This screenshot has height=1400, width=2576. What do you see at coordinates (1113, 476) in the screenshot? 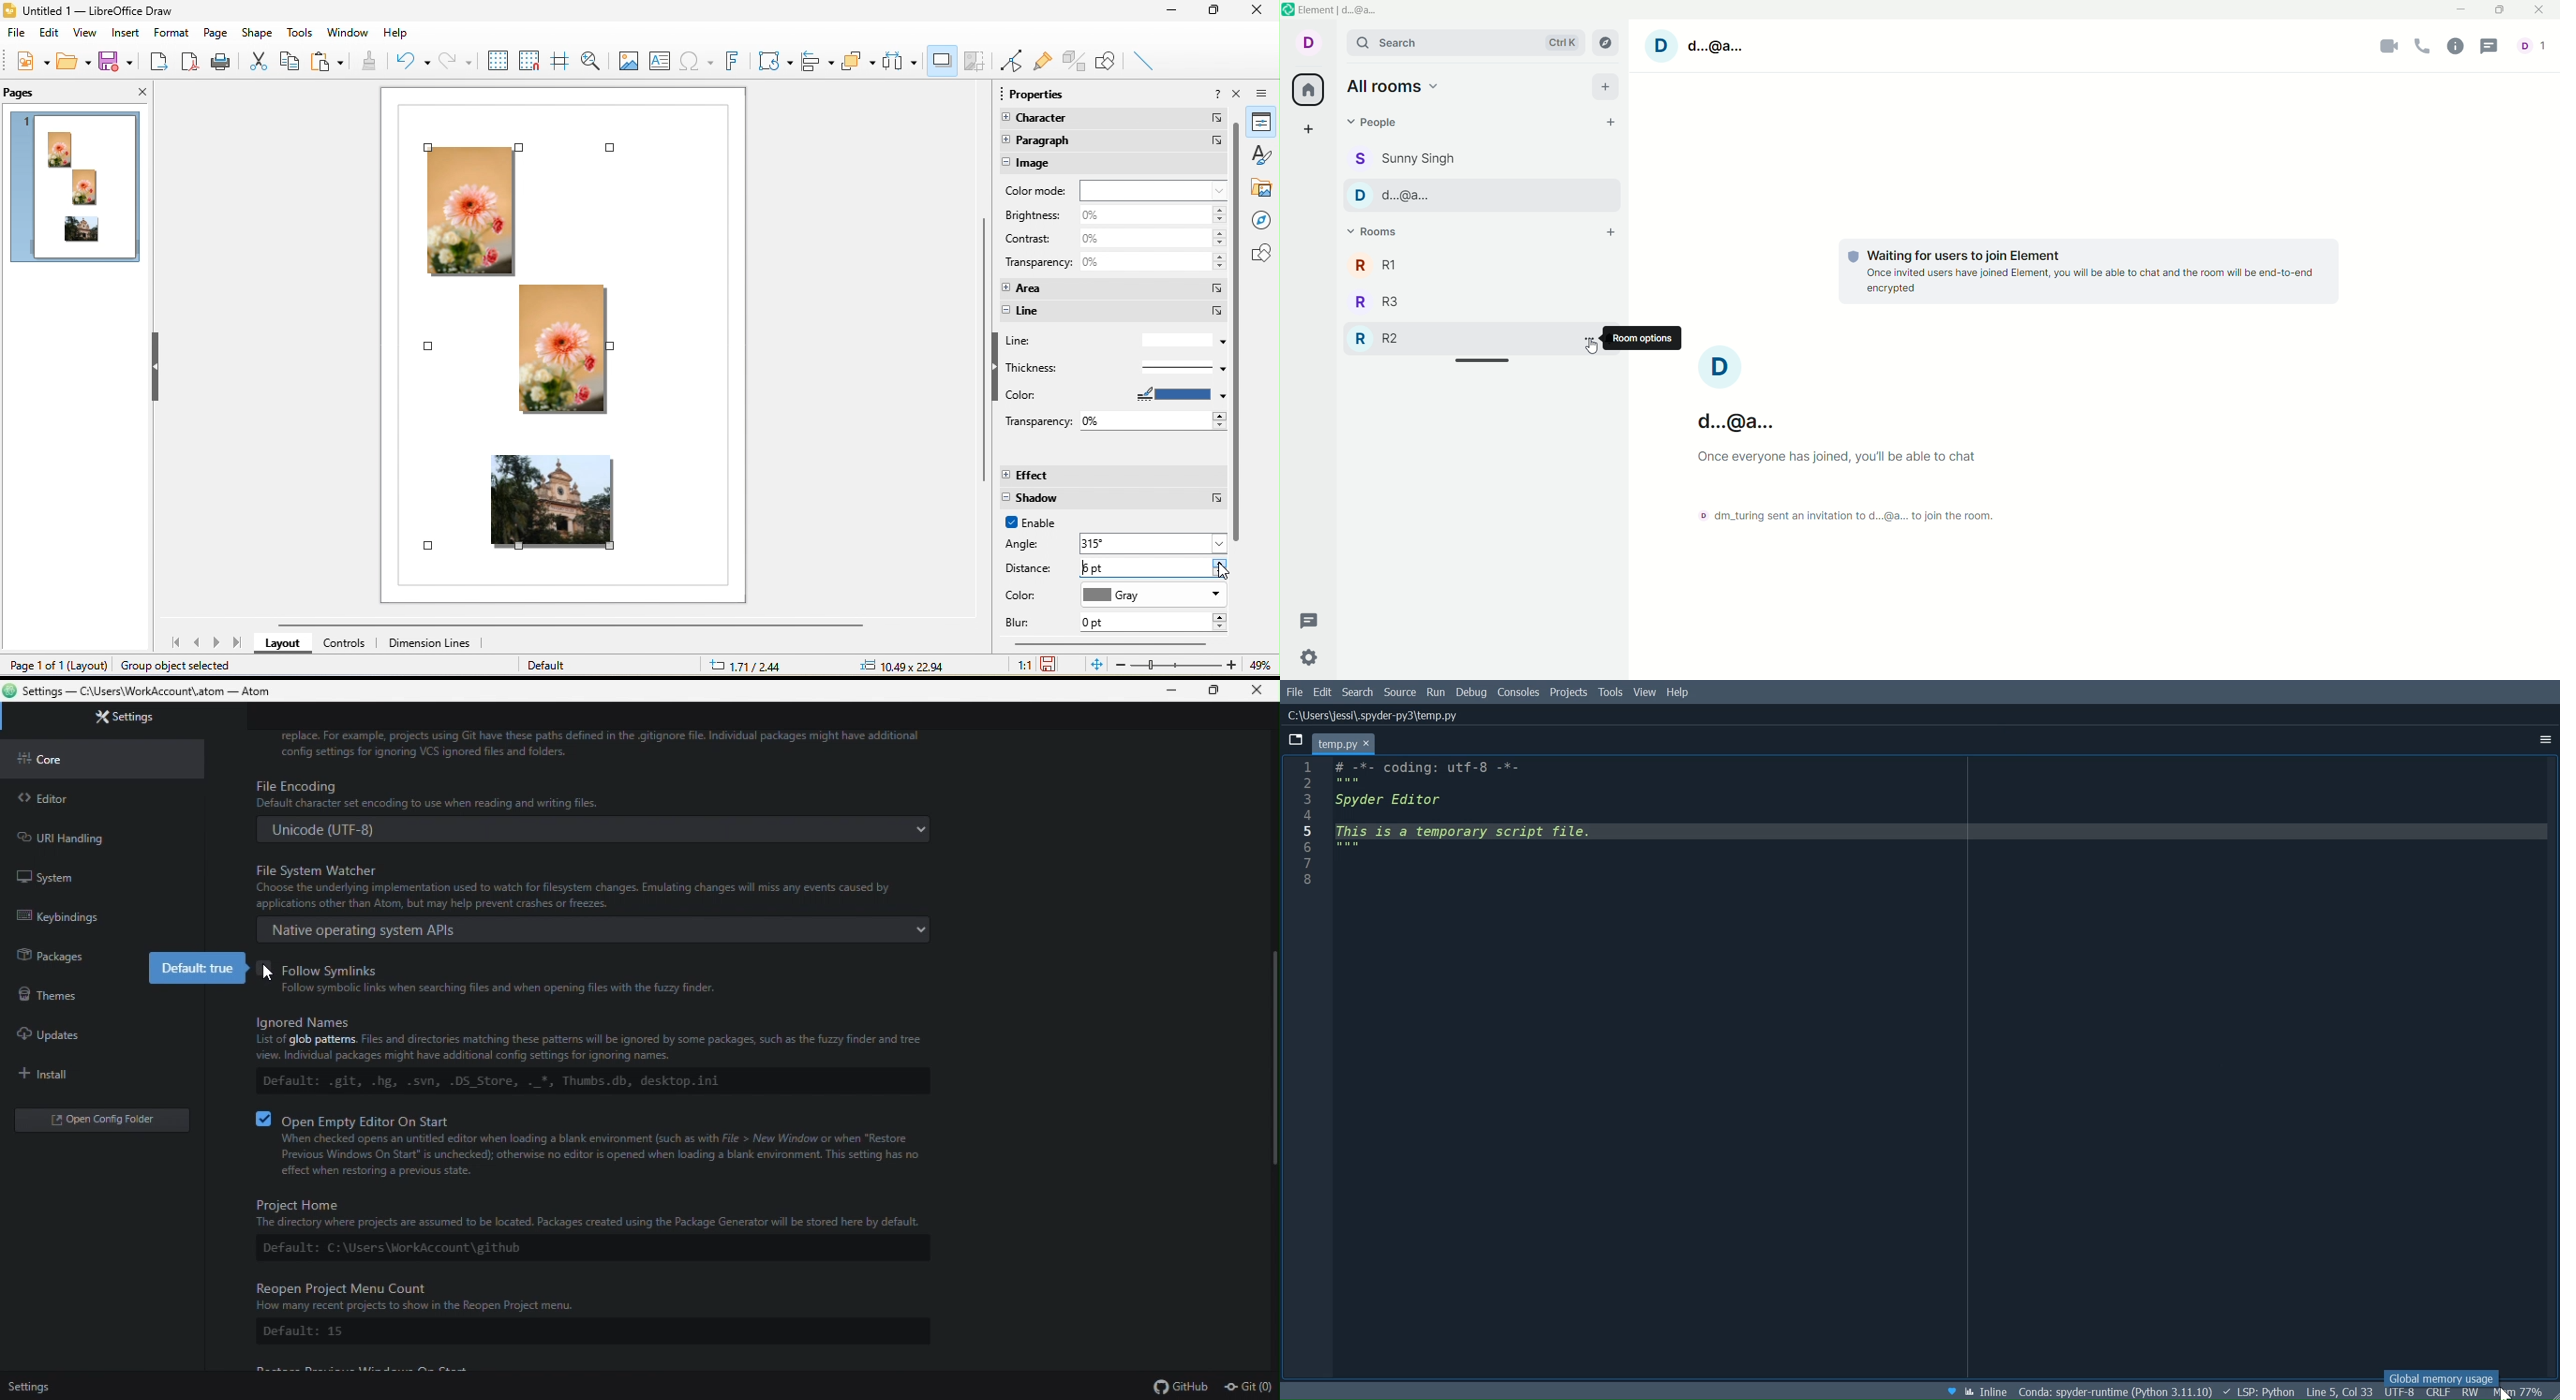
I see `effect` at bounding box center [1113, 476].